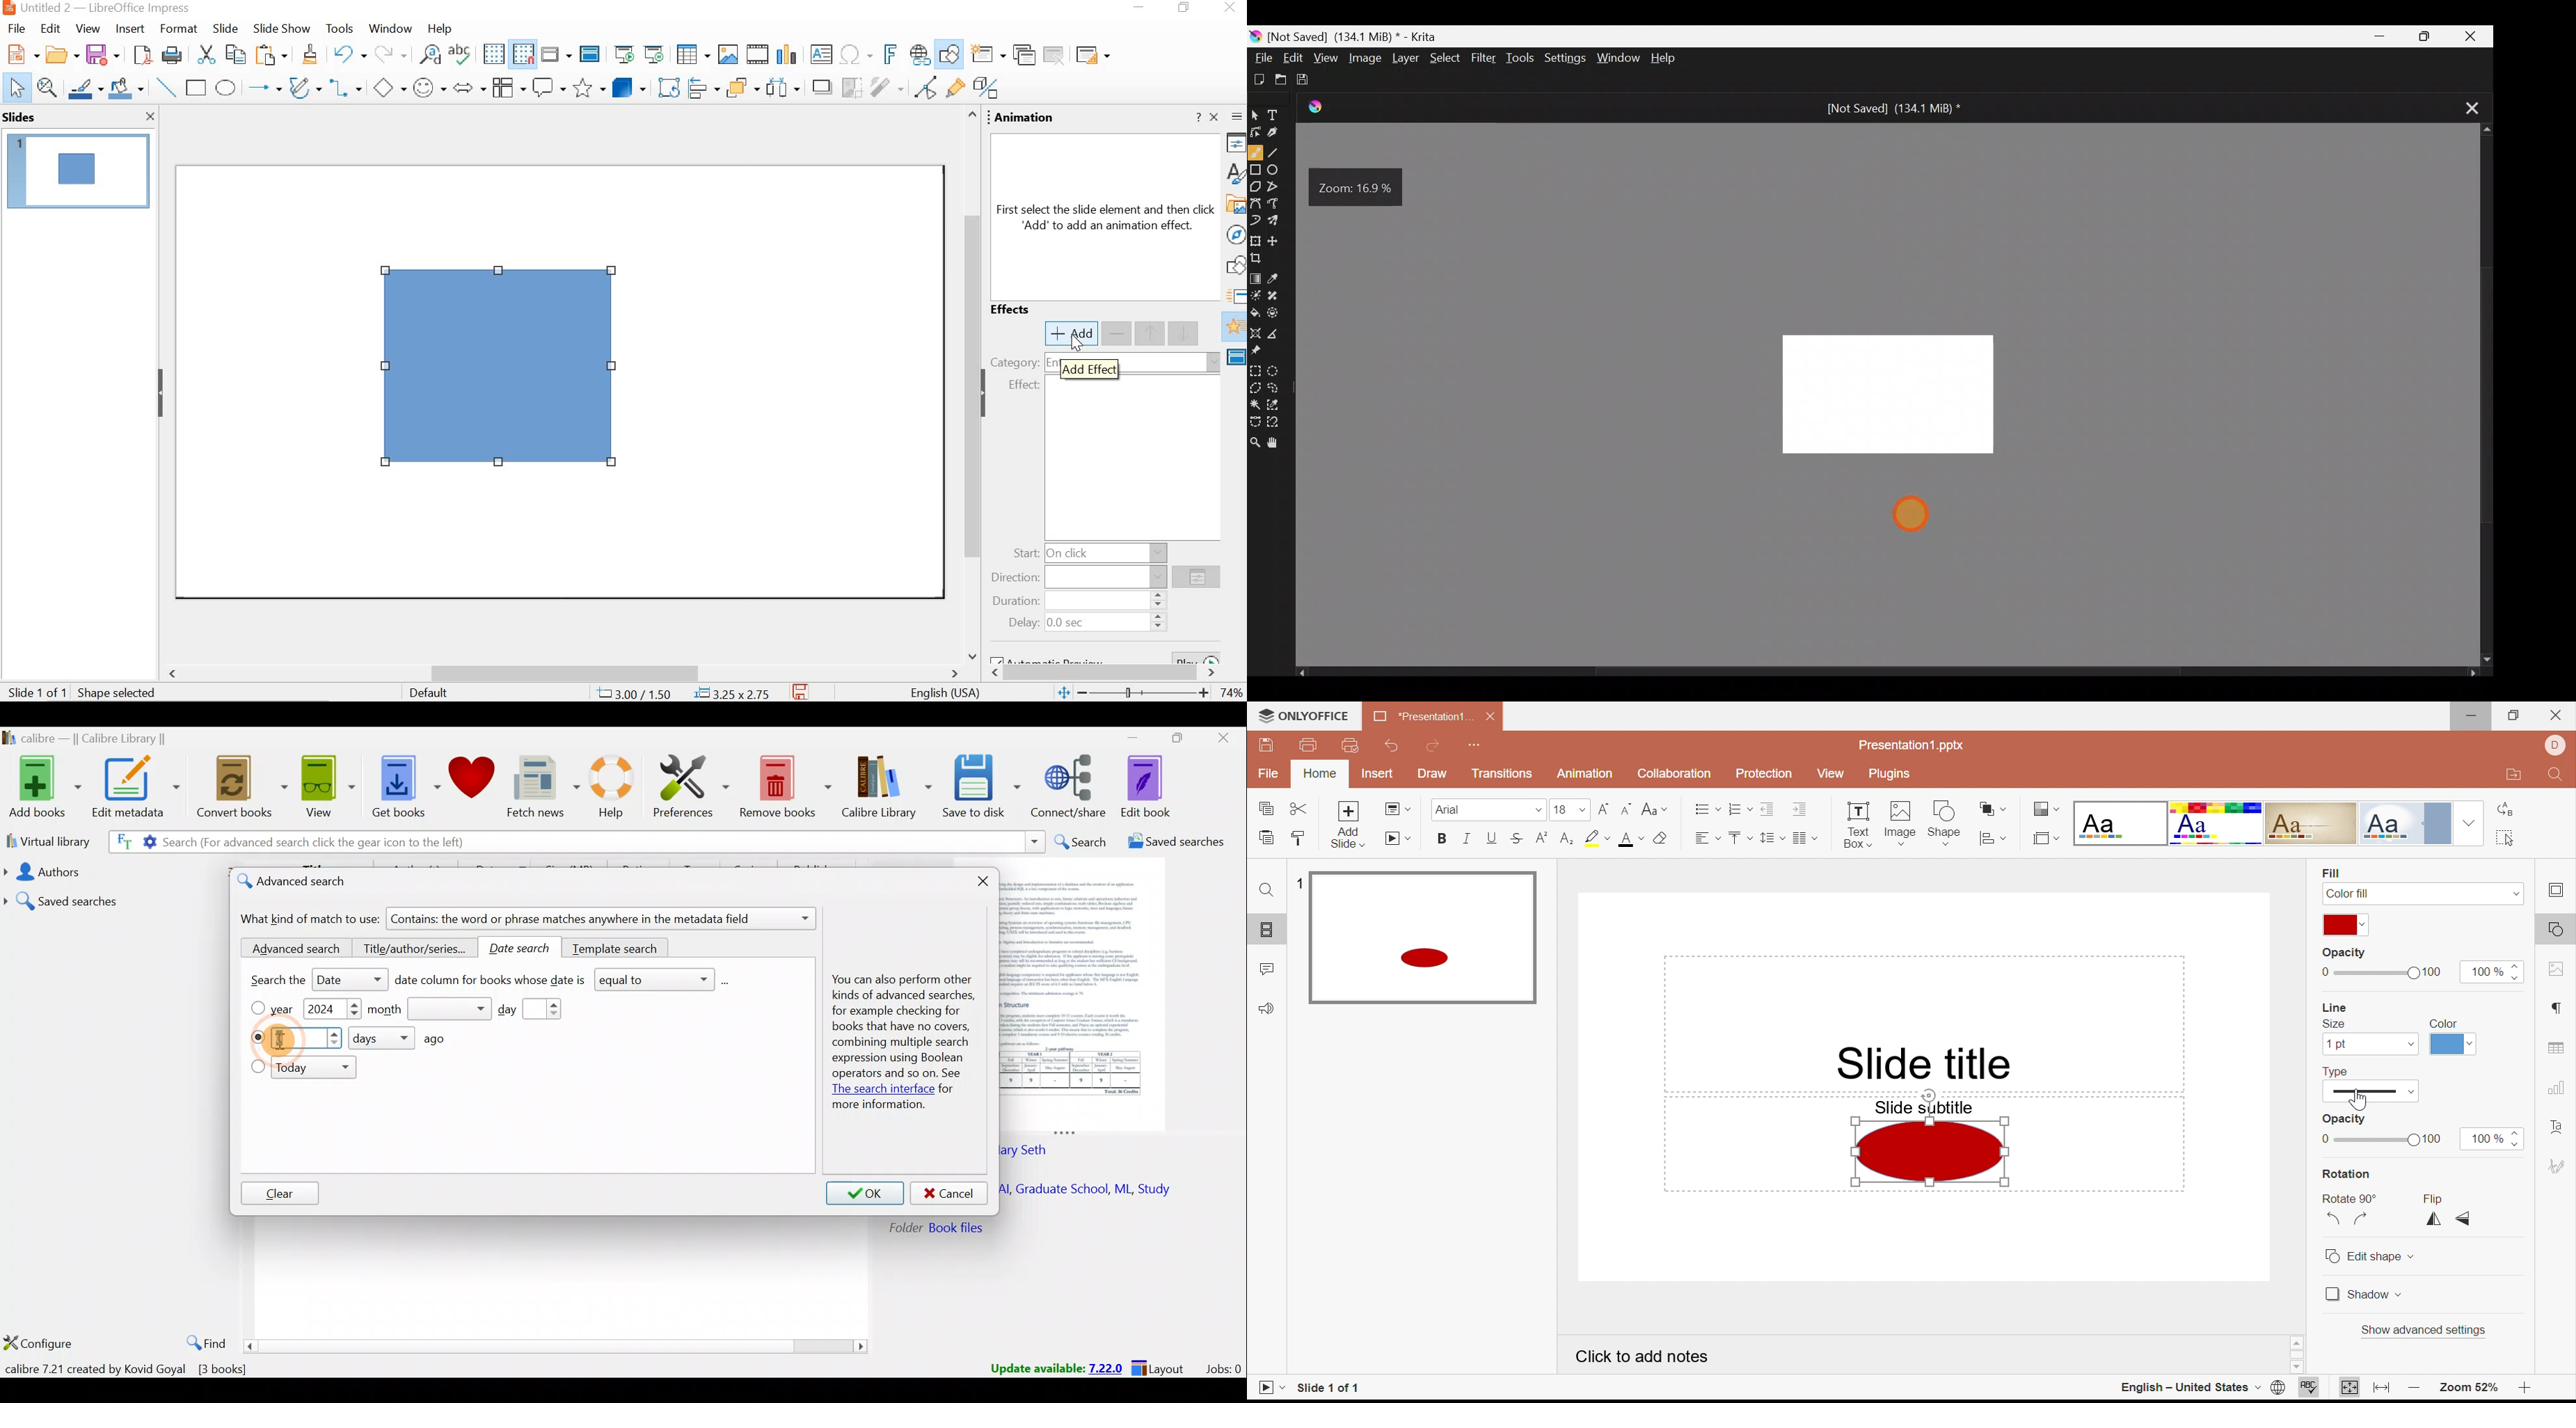 This screenshot has width=2576, height=1428. Describe the element at coordinates (209, 55) in the screenshot. I see `cut` at that location.